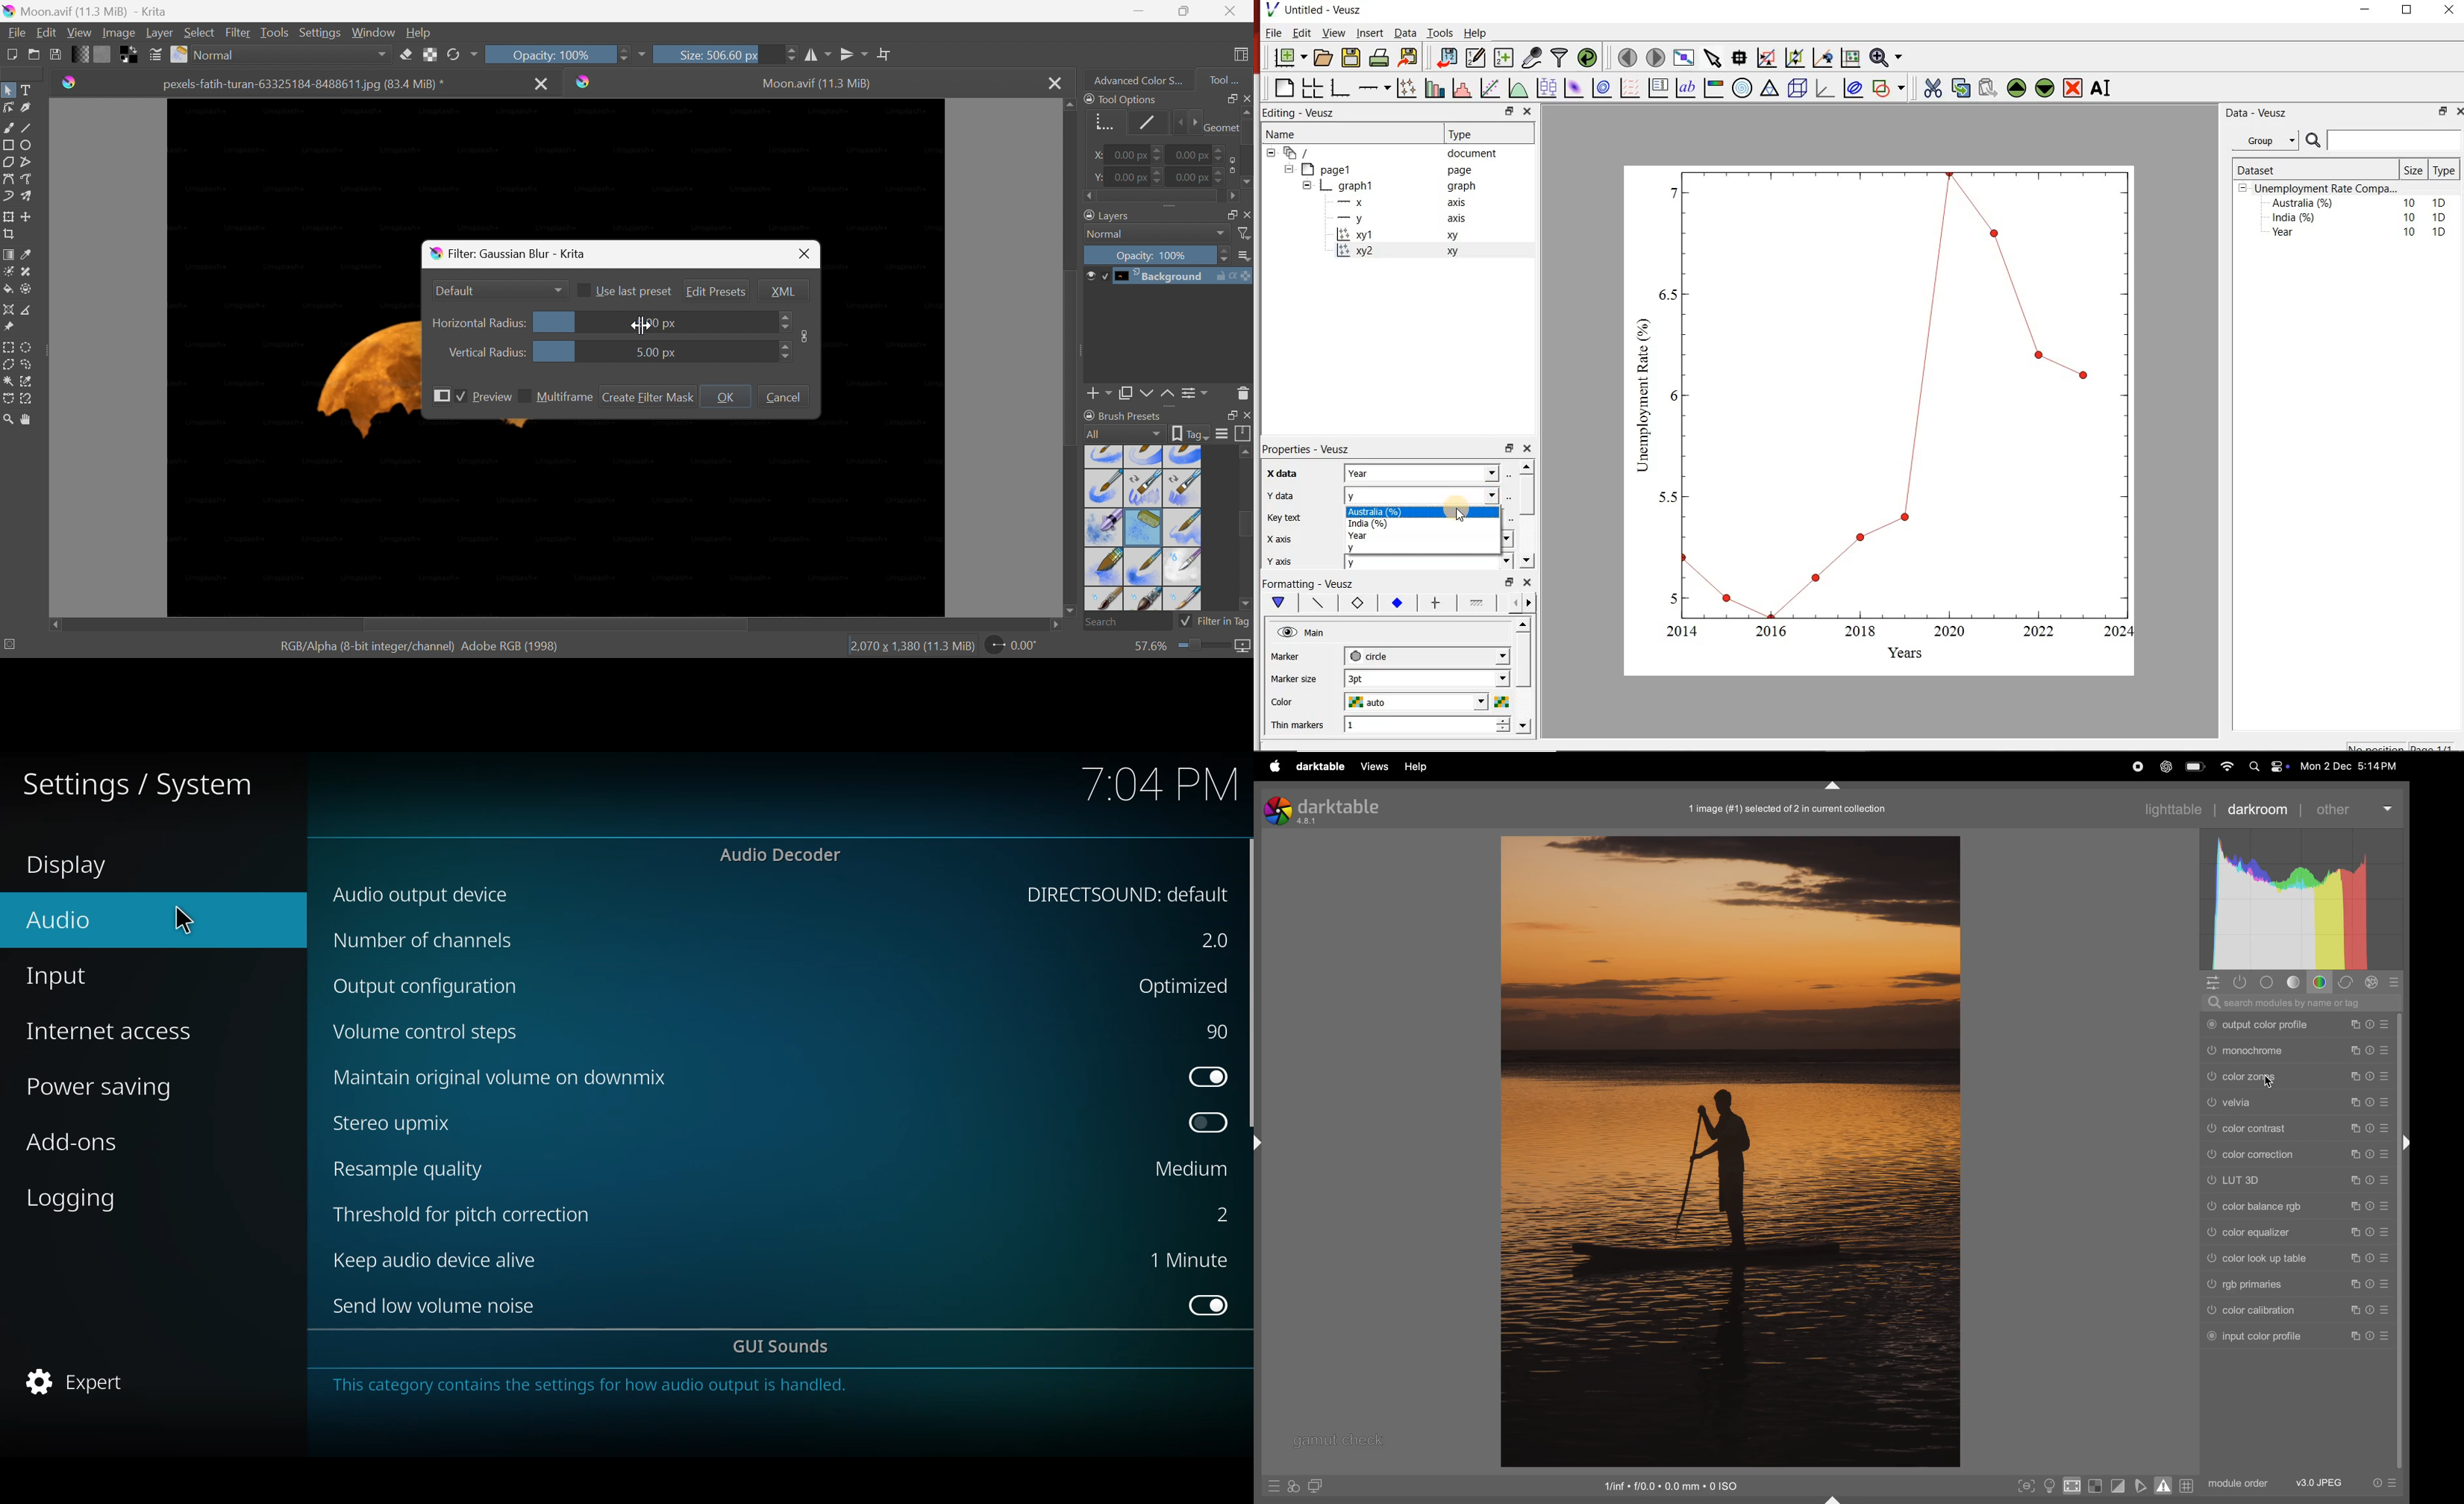  I want to click on Filter by name, so click(1244, 232).